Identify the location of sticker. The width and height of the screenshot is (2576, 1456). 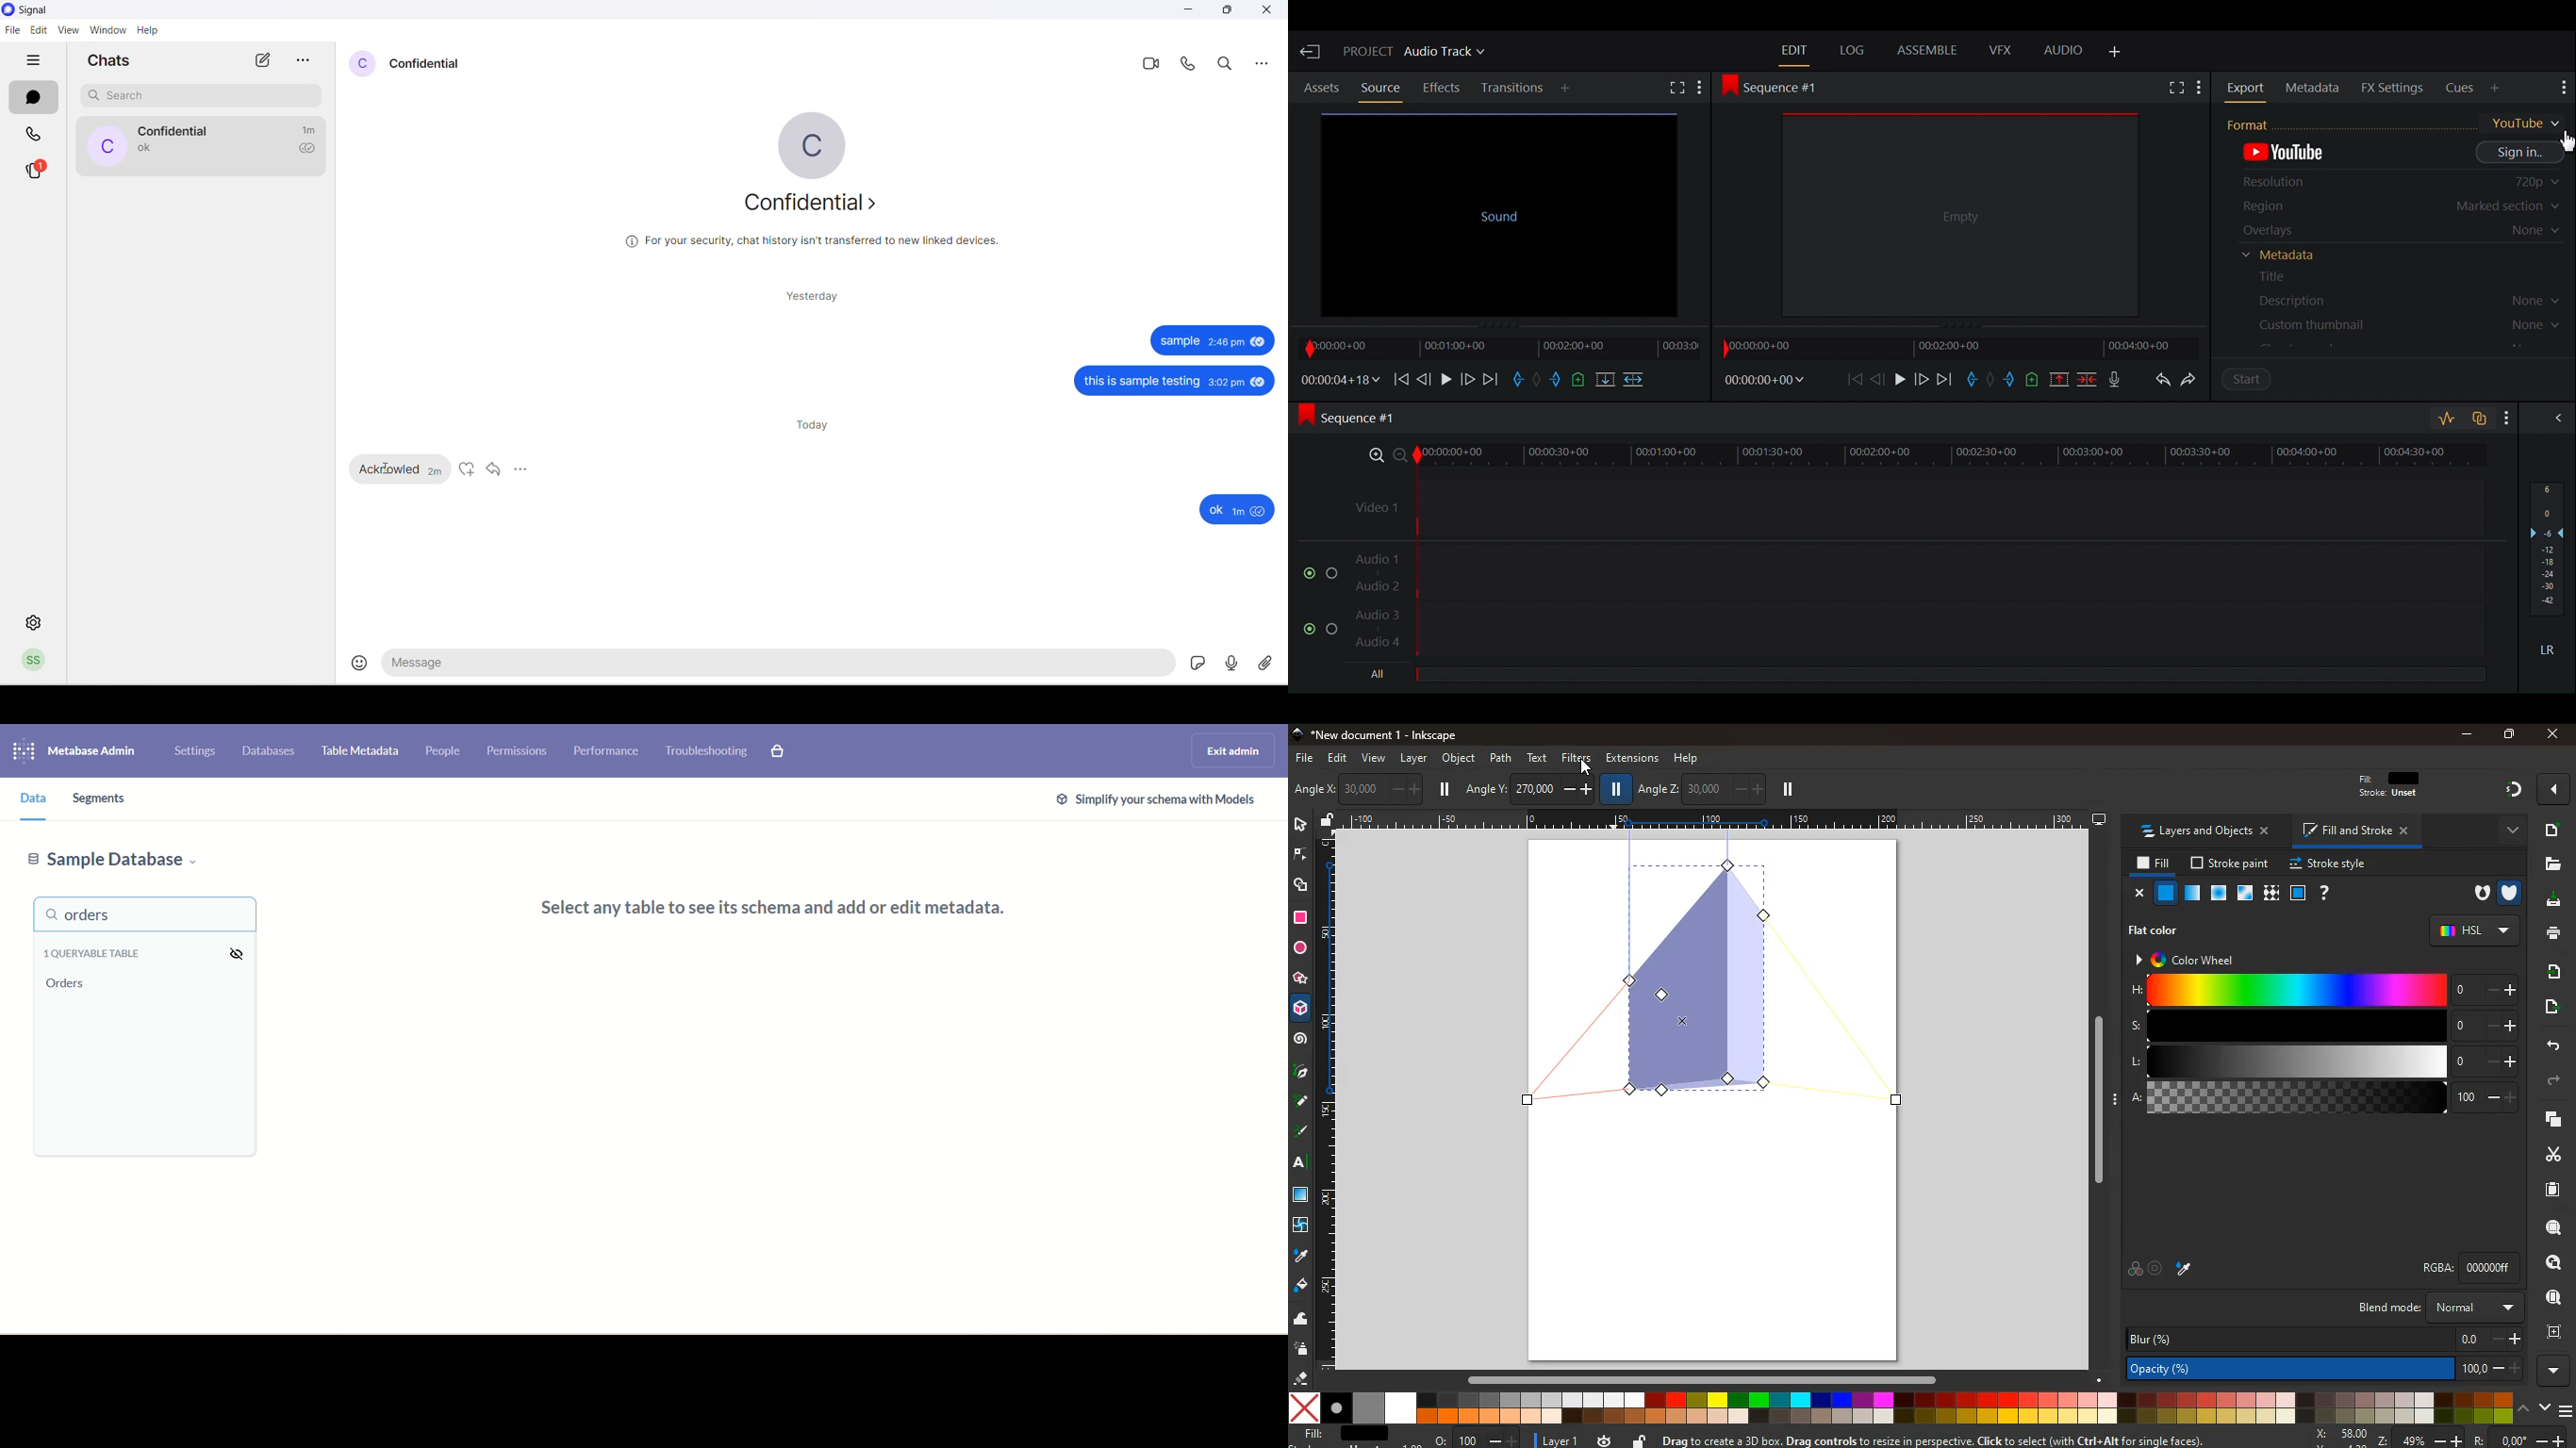
(1197, 662).